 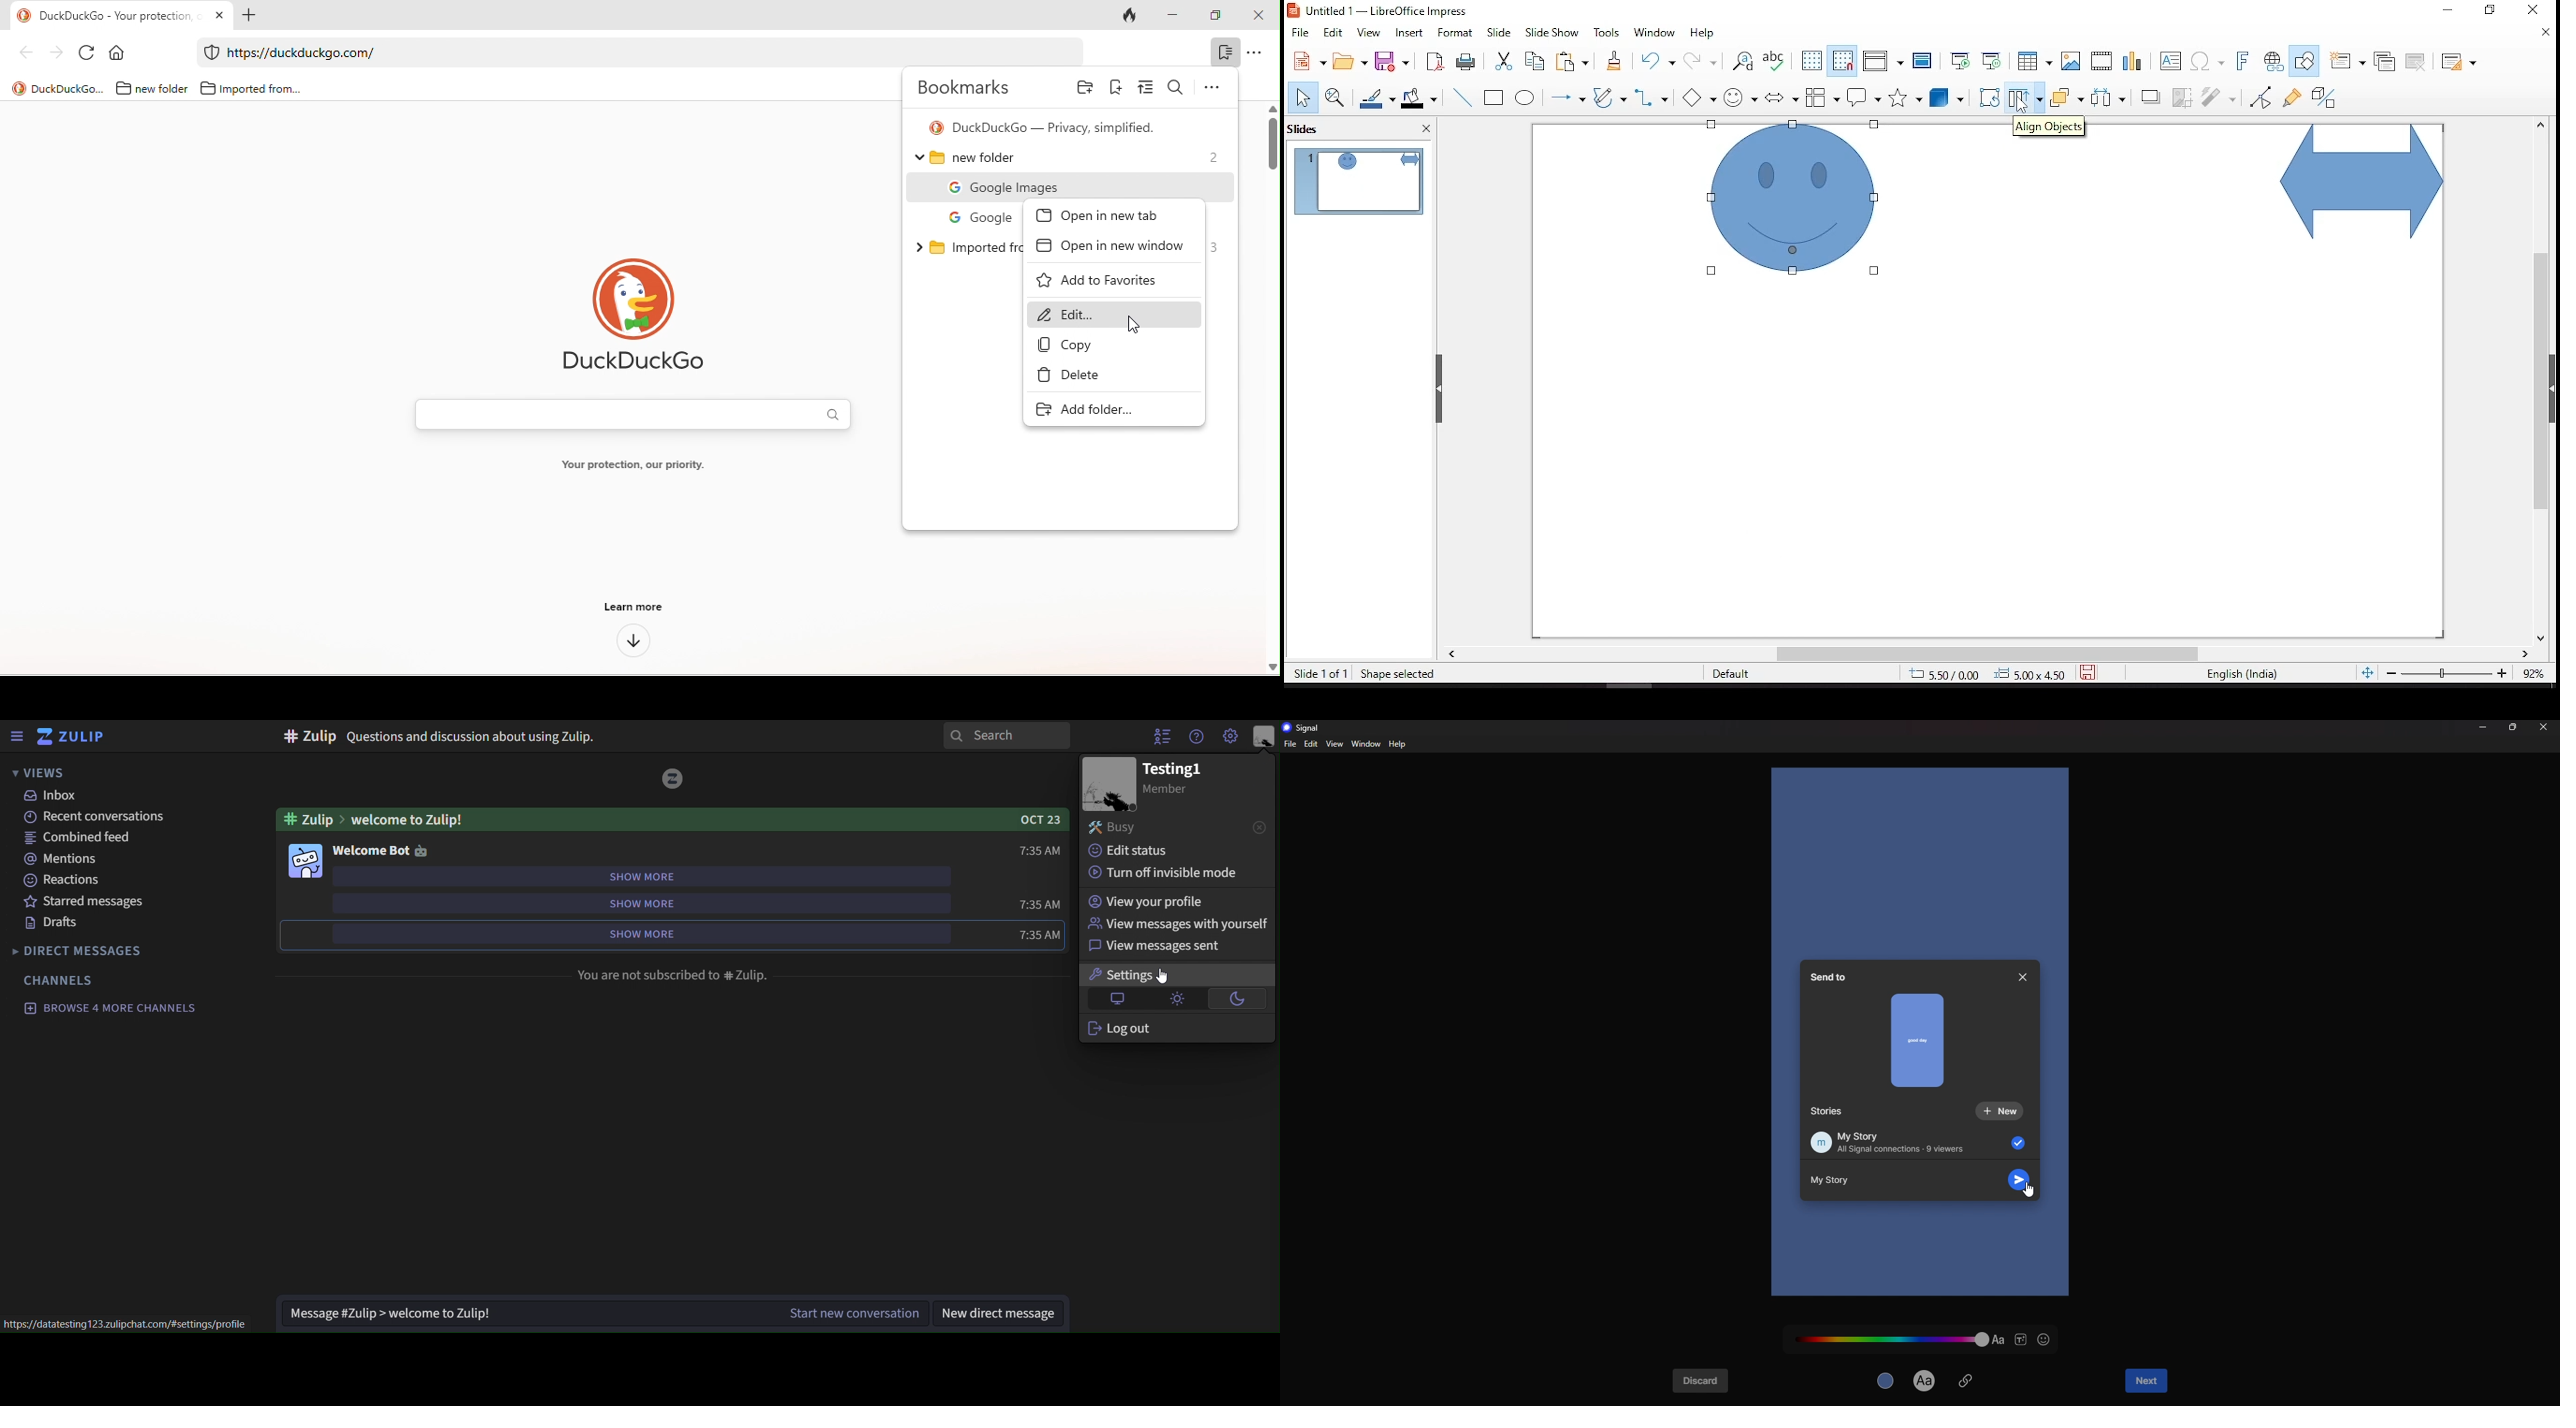 I want to click on show draw functions, so click(x=2303, y=61).